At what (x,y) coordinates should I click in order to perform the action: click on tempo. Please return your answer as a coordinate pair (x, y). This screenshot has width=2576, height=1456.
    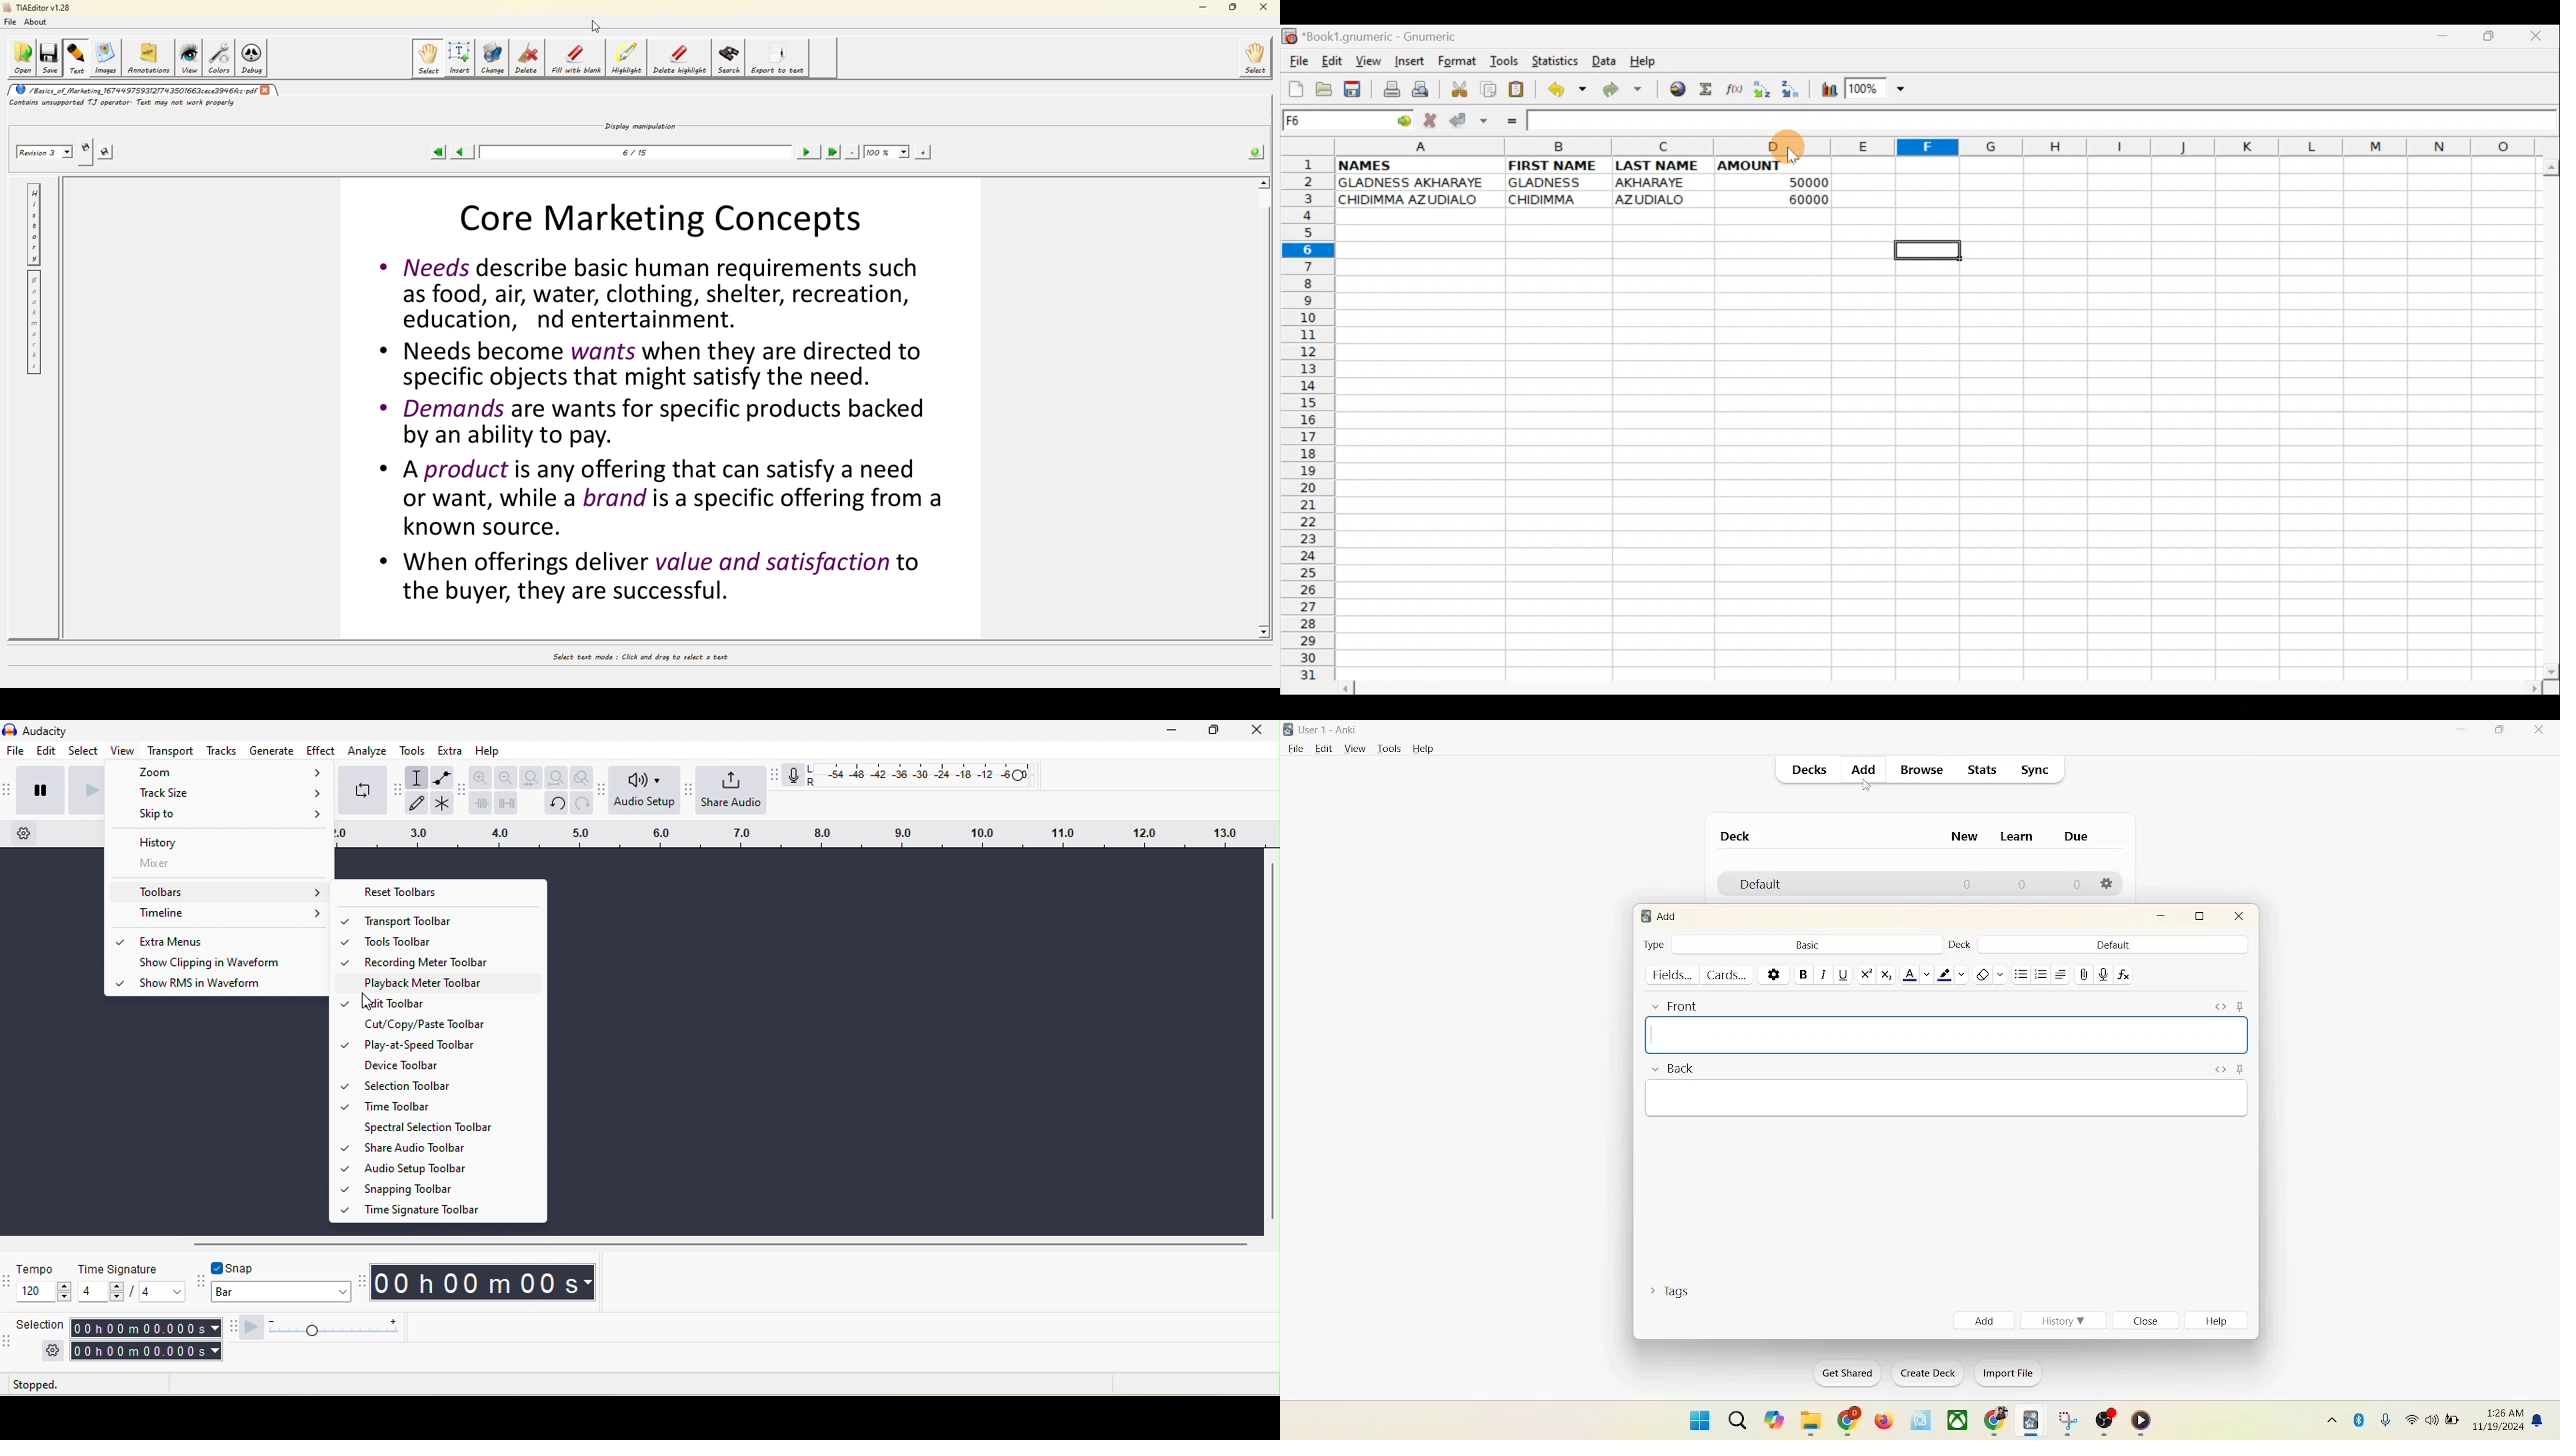
    Looking at the image, I should click on (37, 1269).